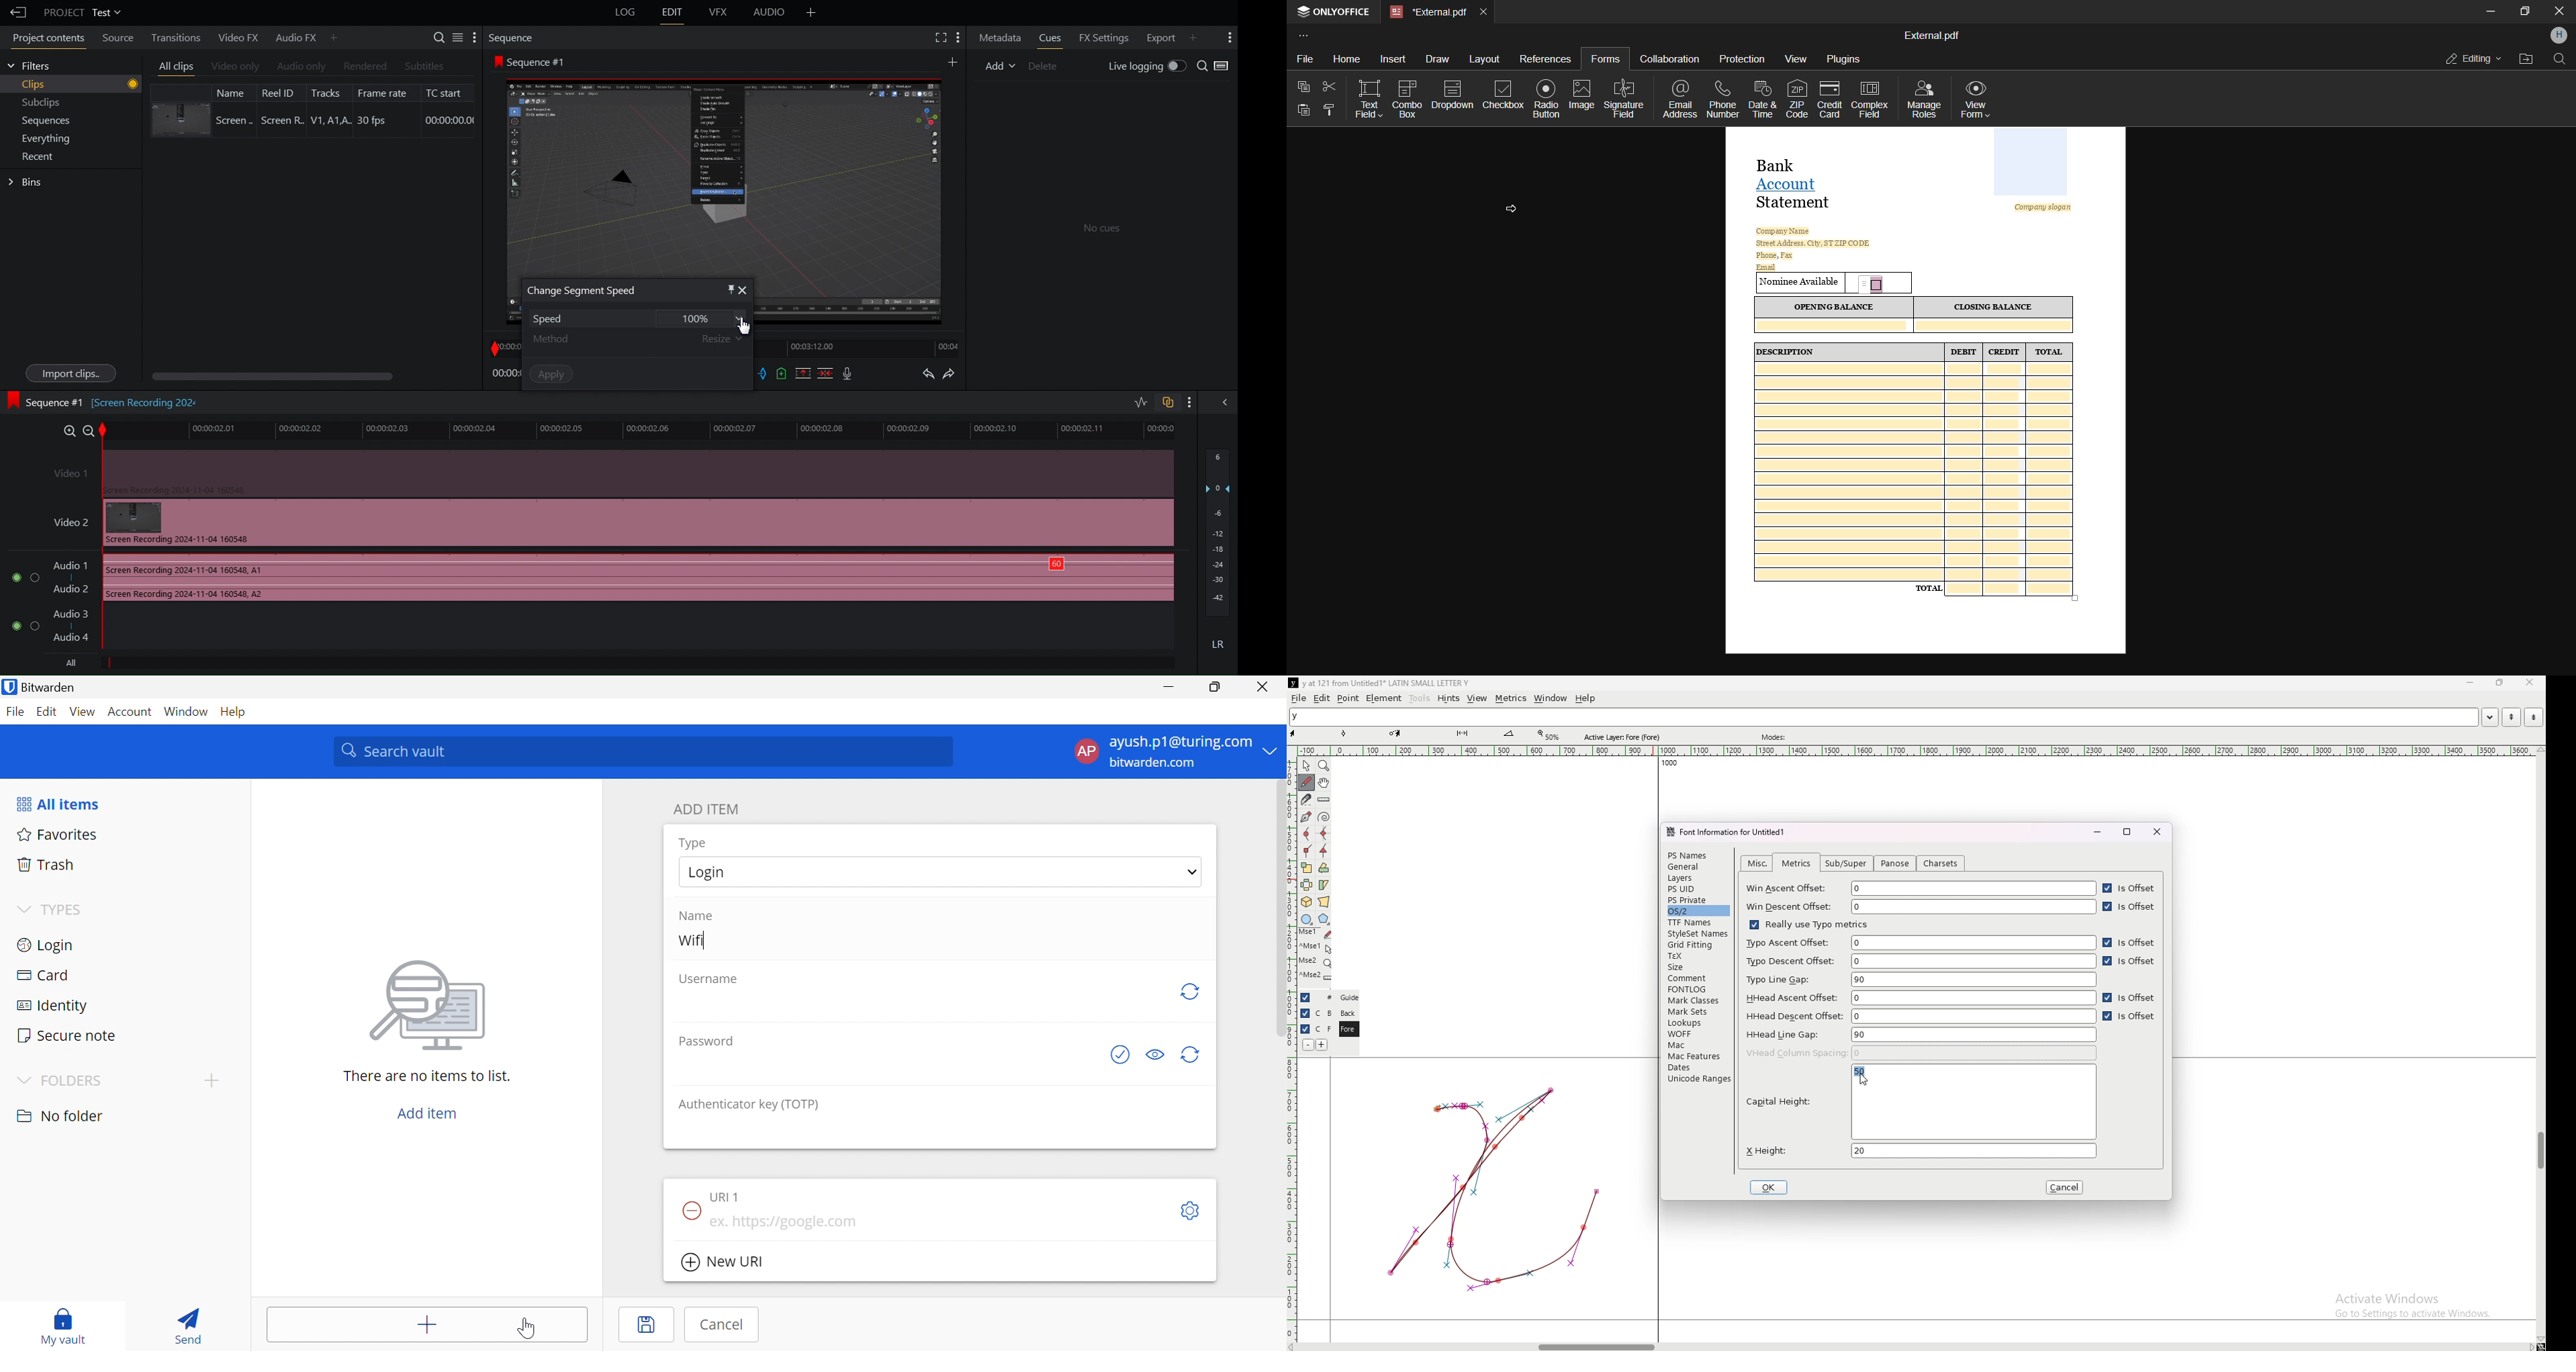  What do you see at coordinates (1981, 99) in the screenshot?
I see `view form` at bounding box center [1981, 99].